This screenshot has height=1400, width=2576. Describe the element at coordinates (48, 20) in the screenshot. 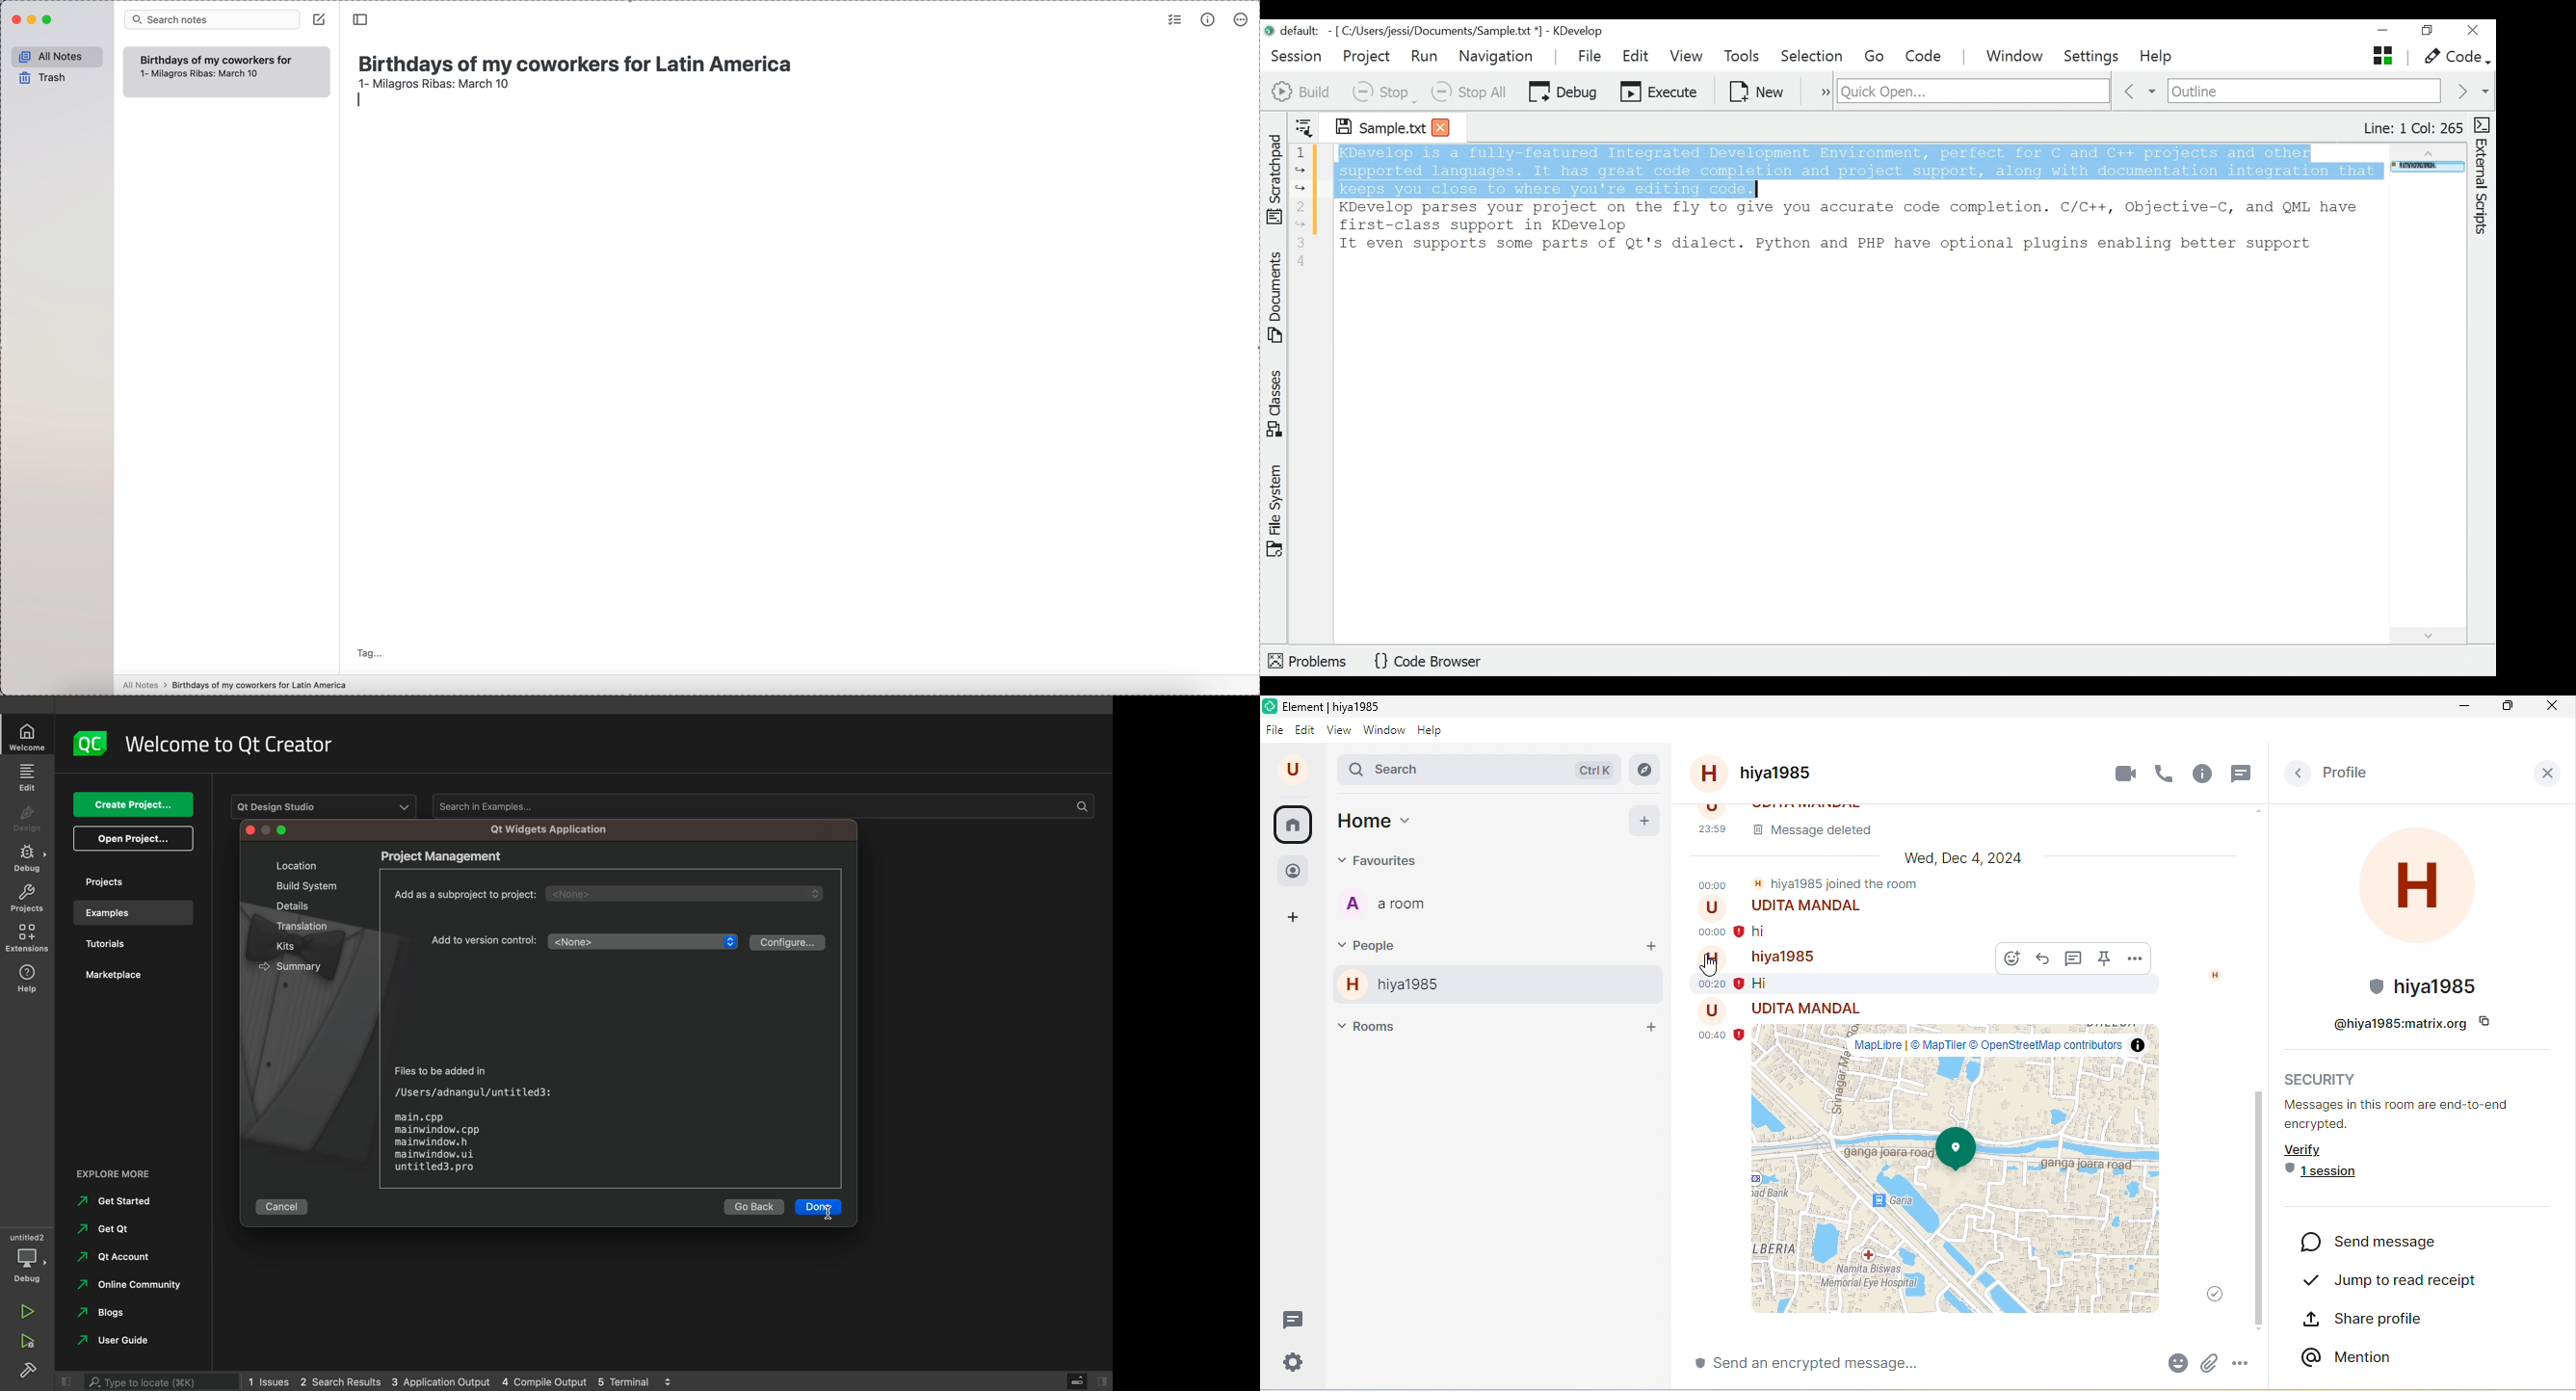

I see `maximize Simplenote` at that location.